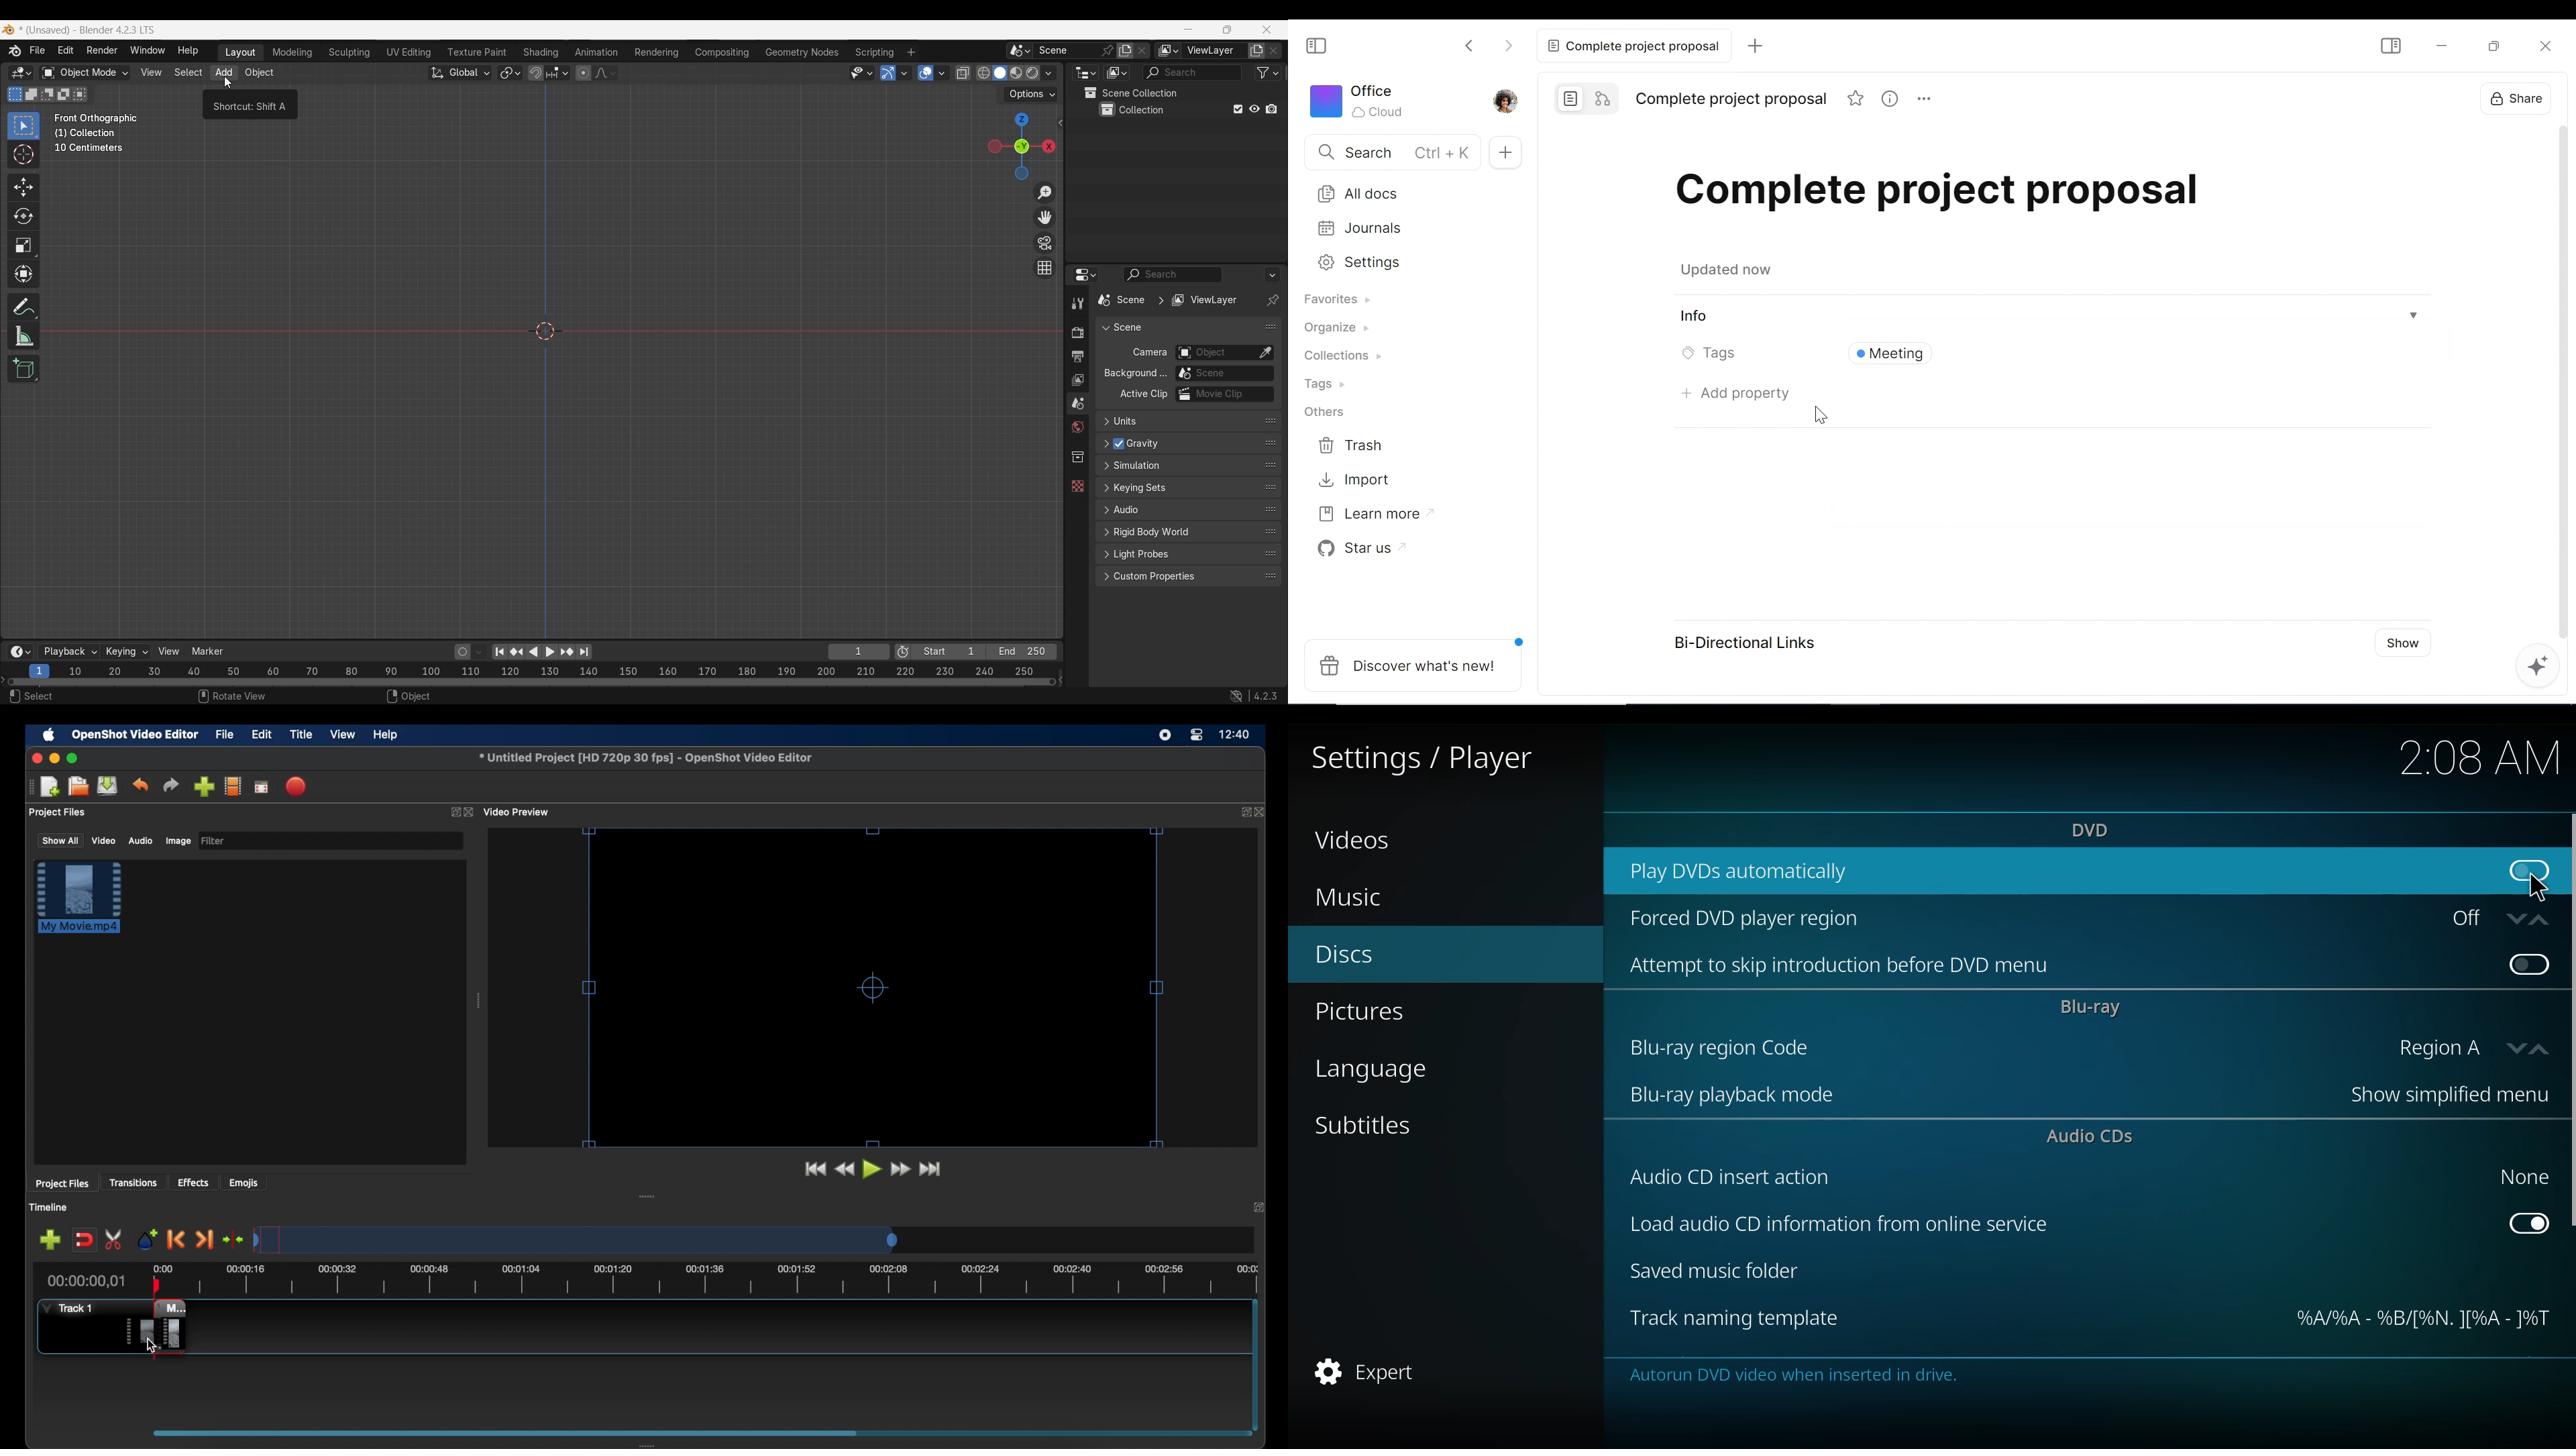  I want to click on Selectability and visibility, so click(862, 73).